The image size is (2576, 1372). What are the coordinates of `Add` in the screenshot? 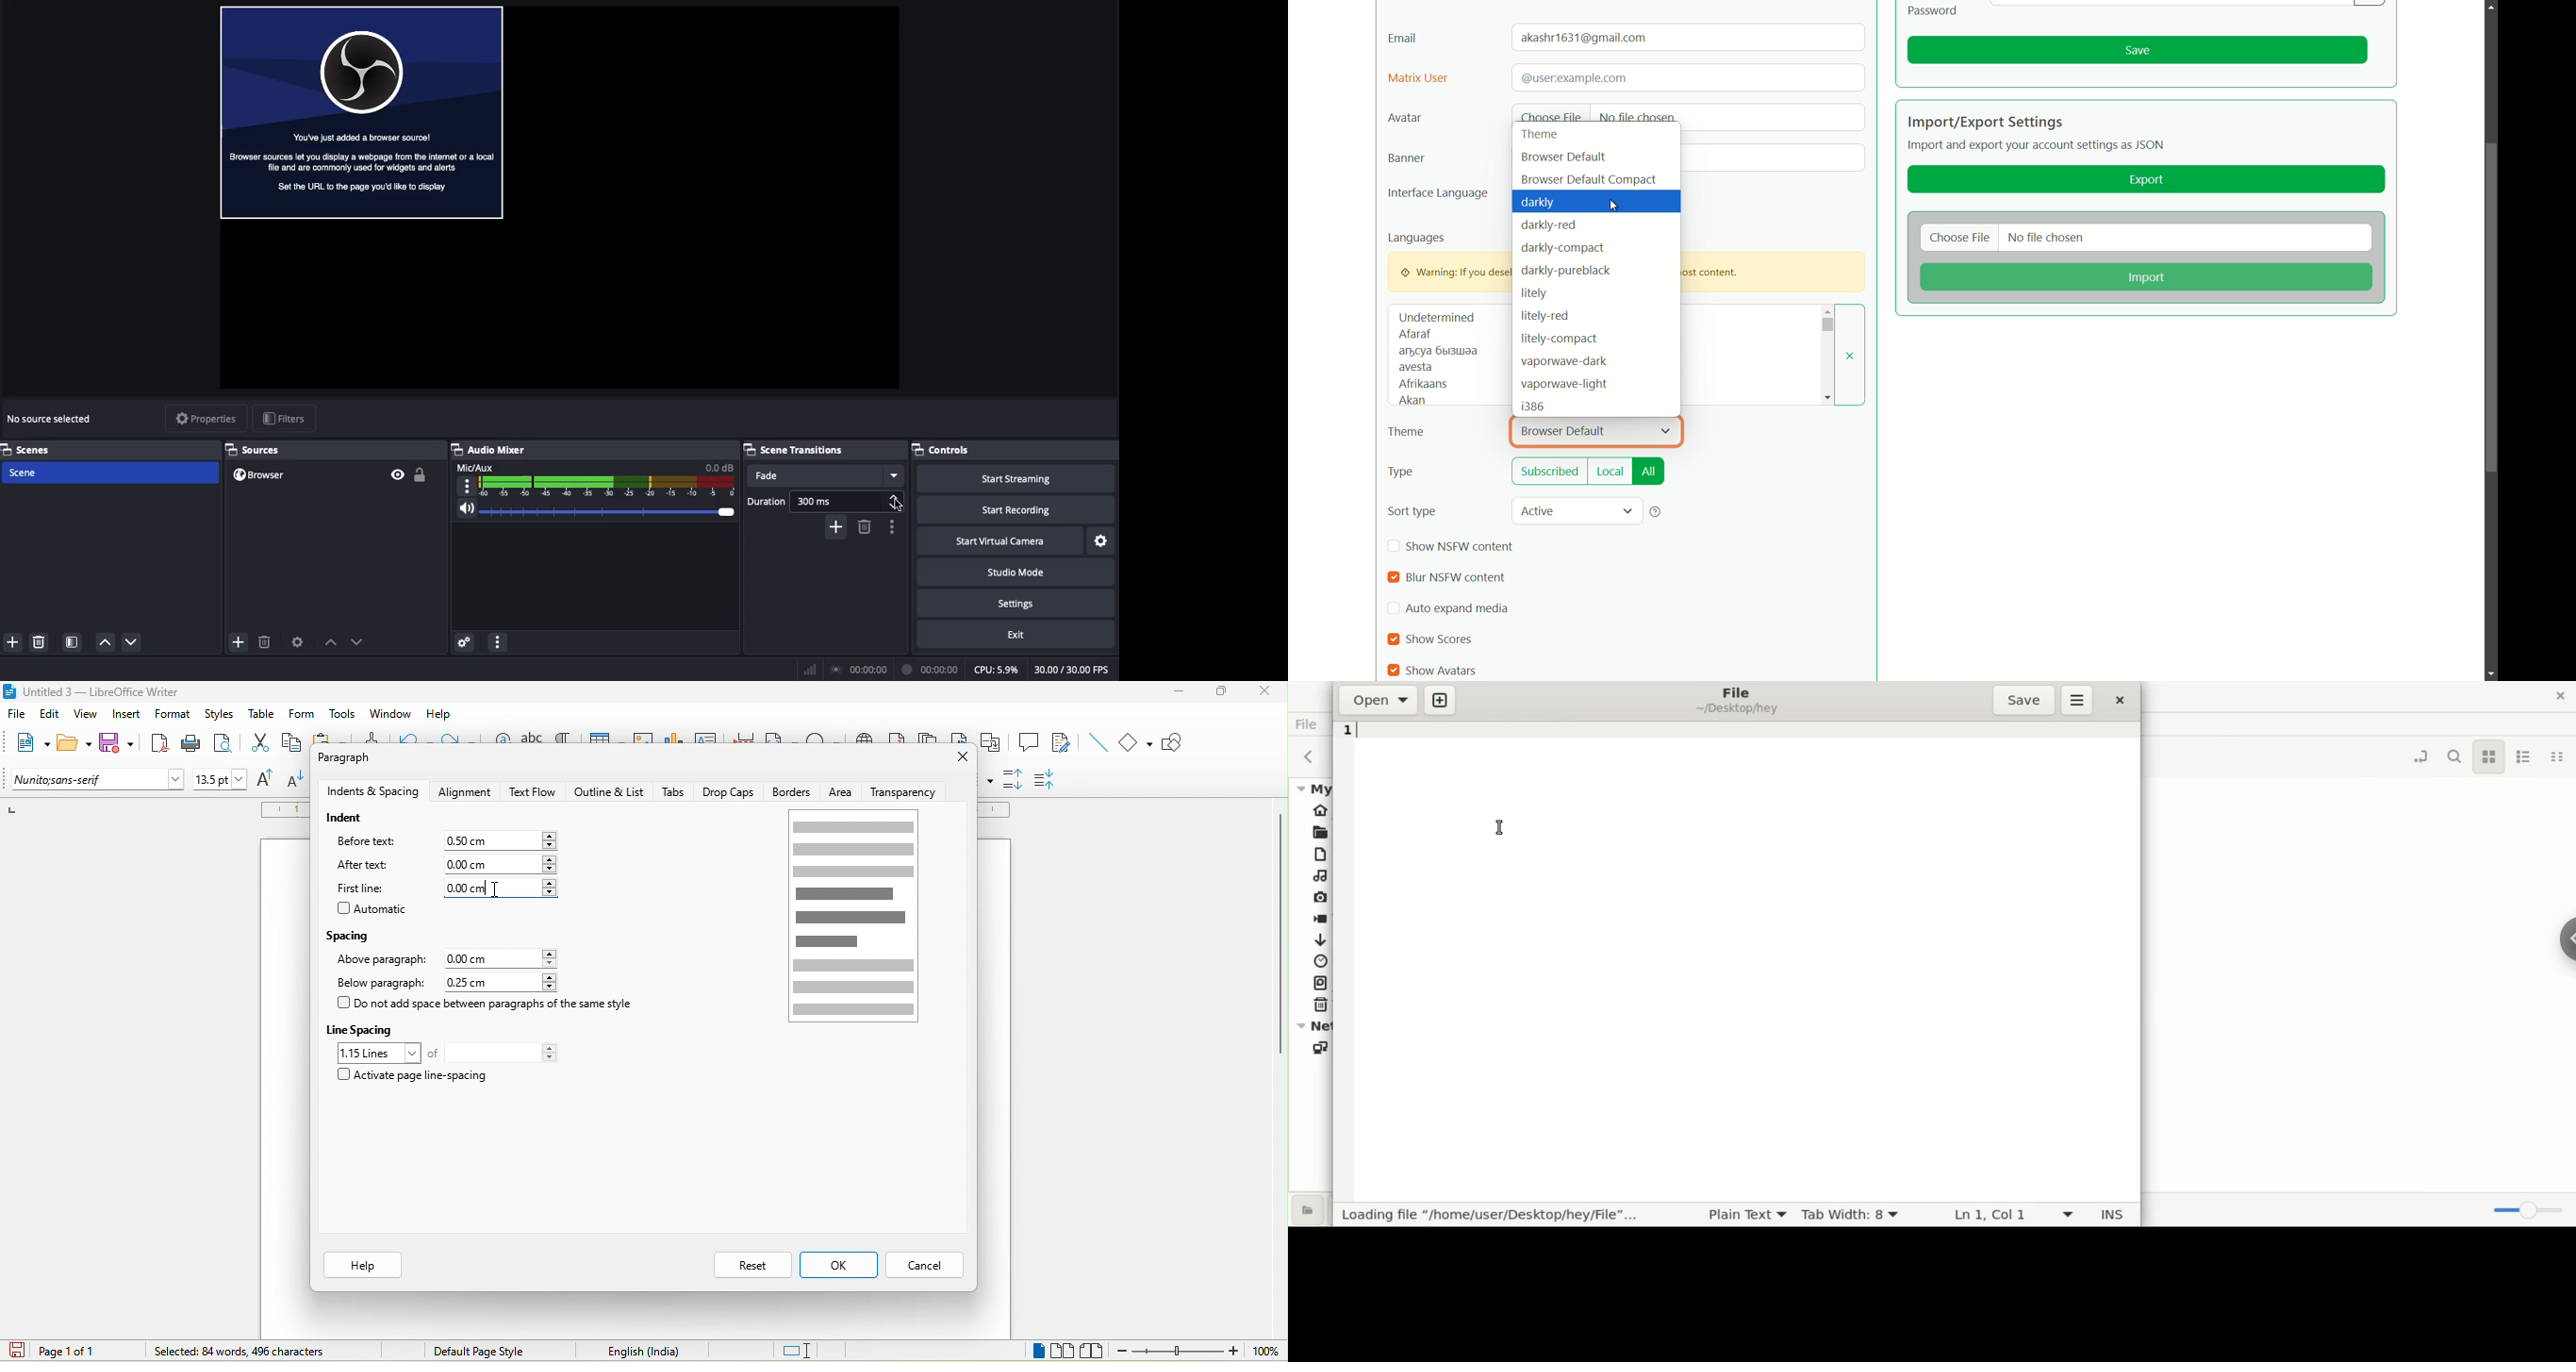 It's located at (14, 643).